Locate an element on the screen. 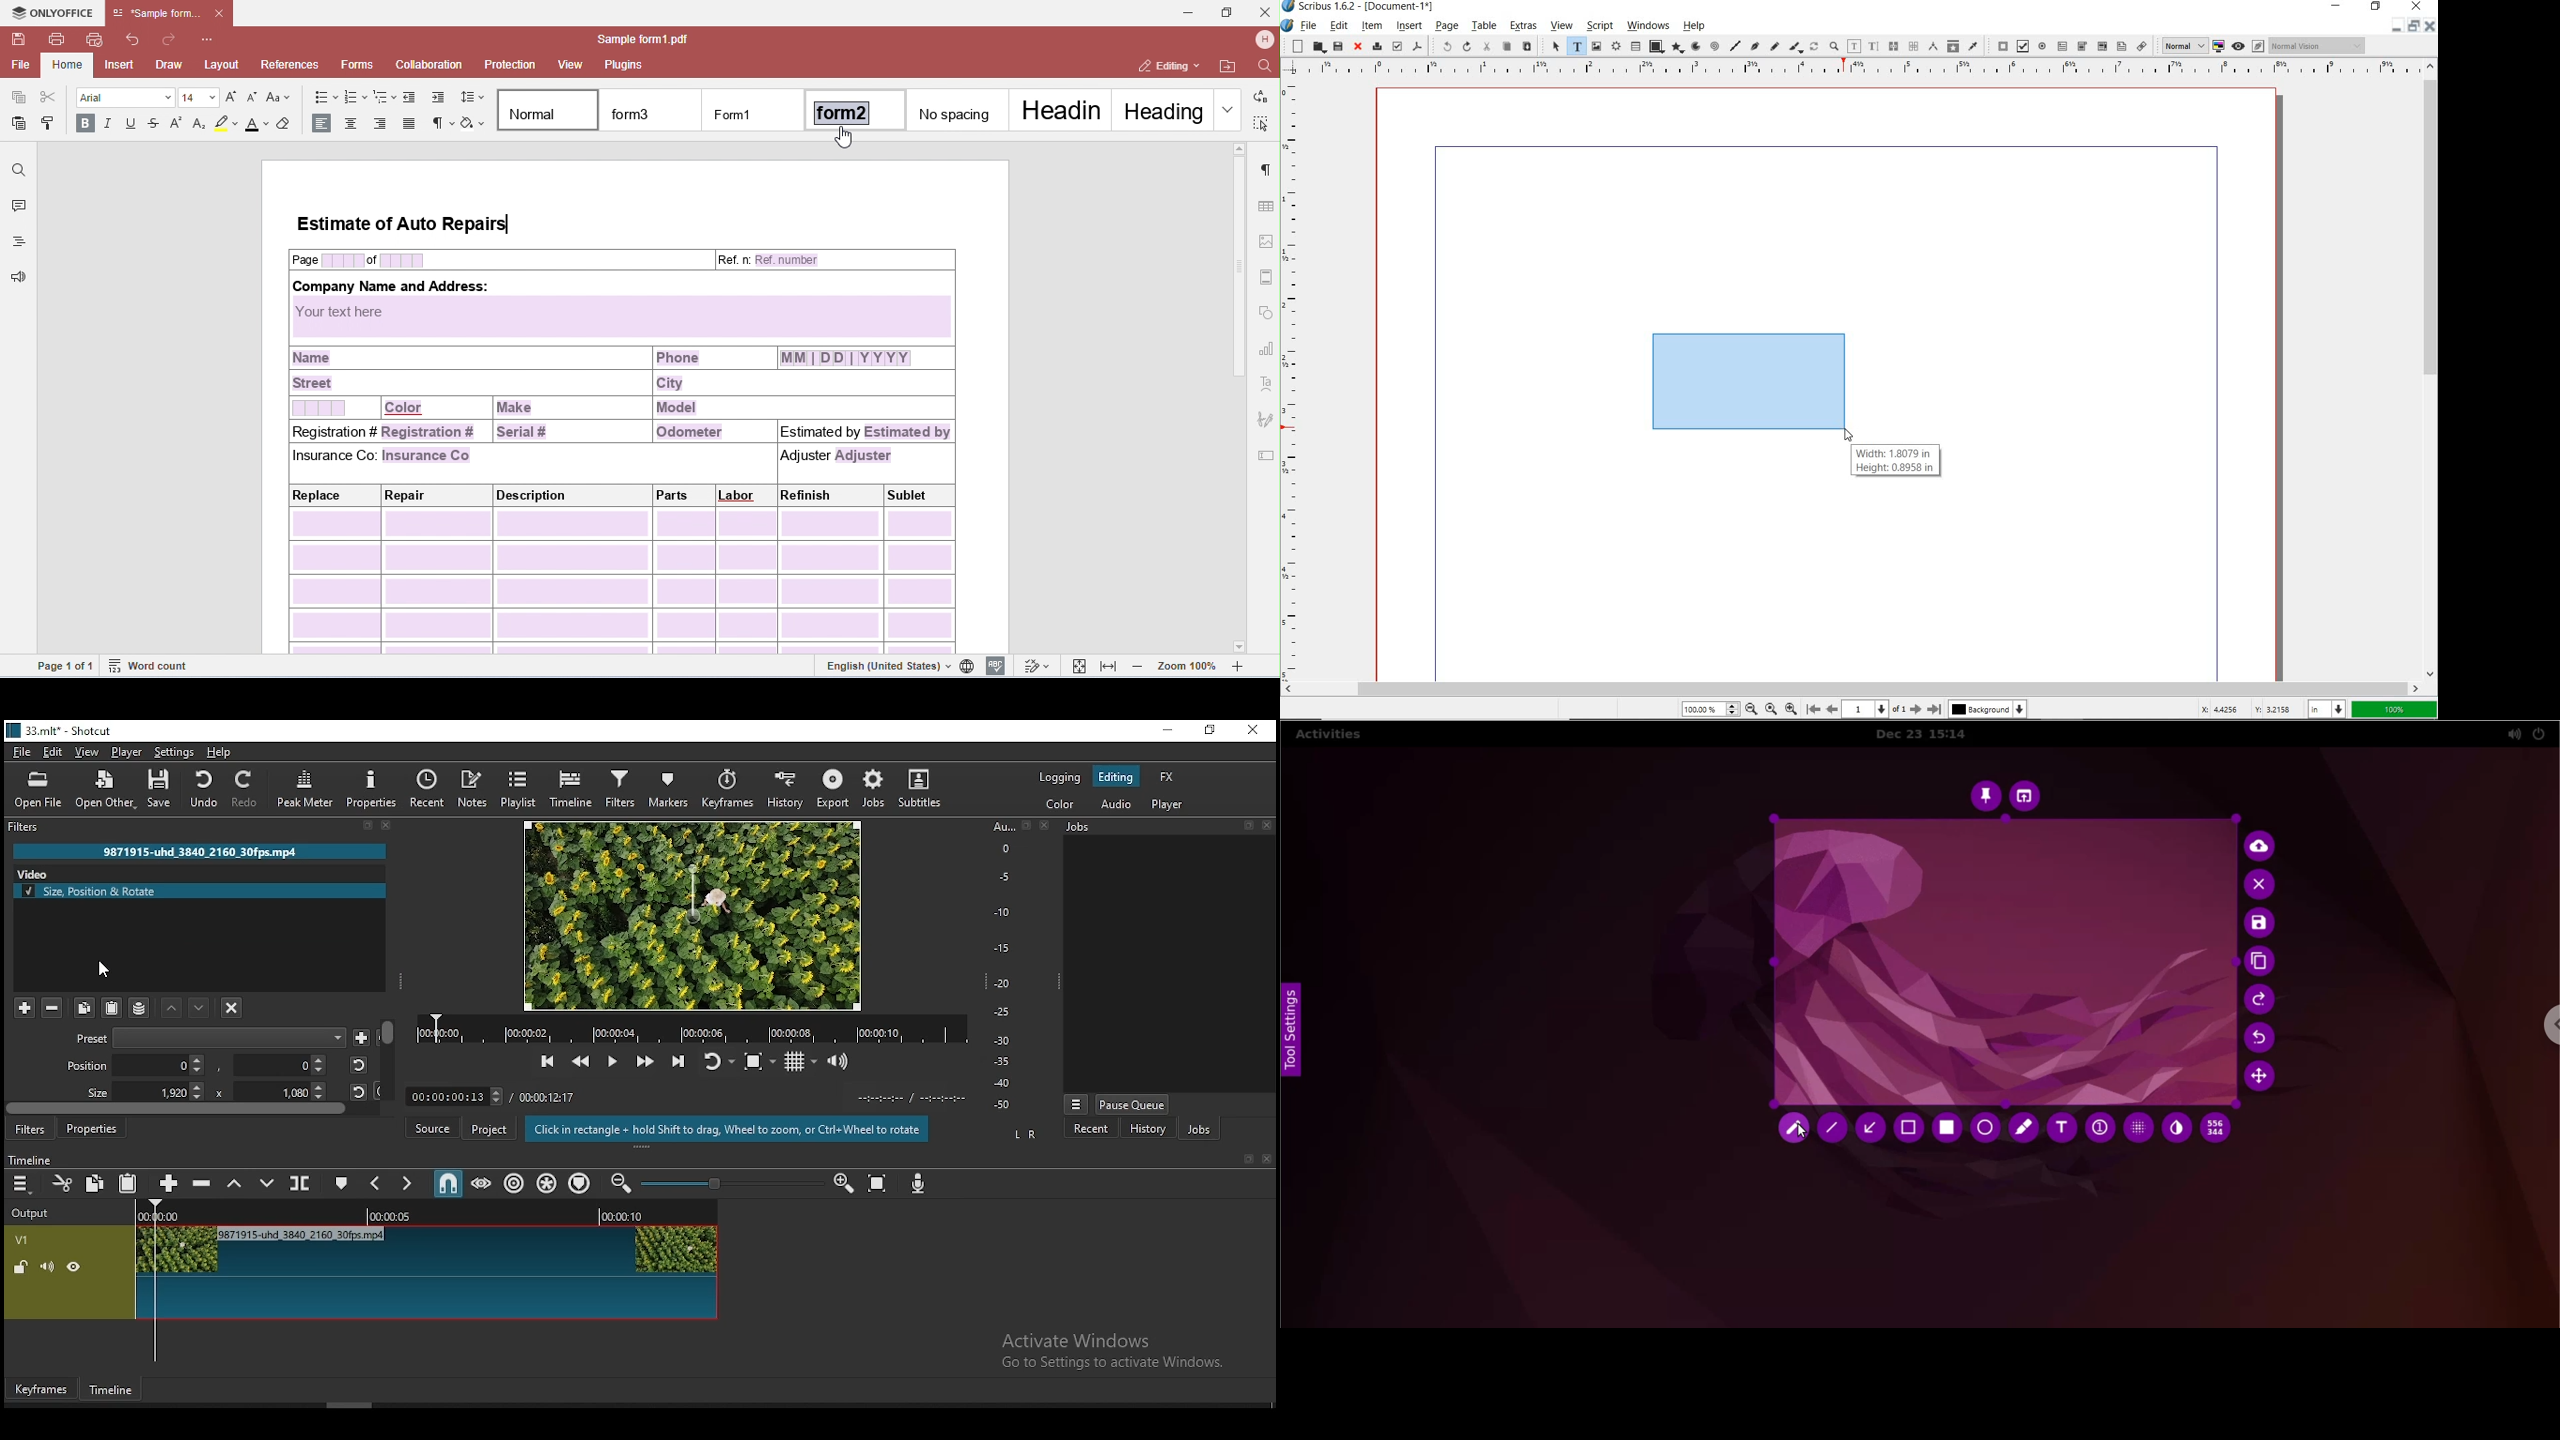  reset position is located at coordinates (360, 1092).